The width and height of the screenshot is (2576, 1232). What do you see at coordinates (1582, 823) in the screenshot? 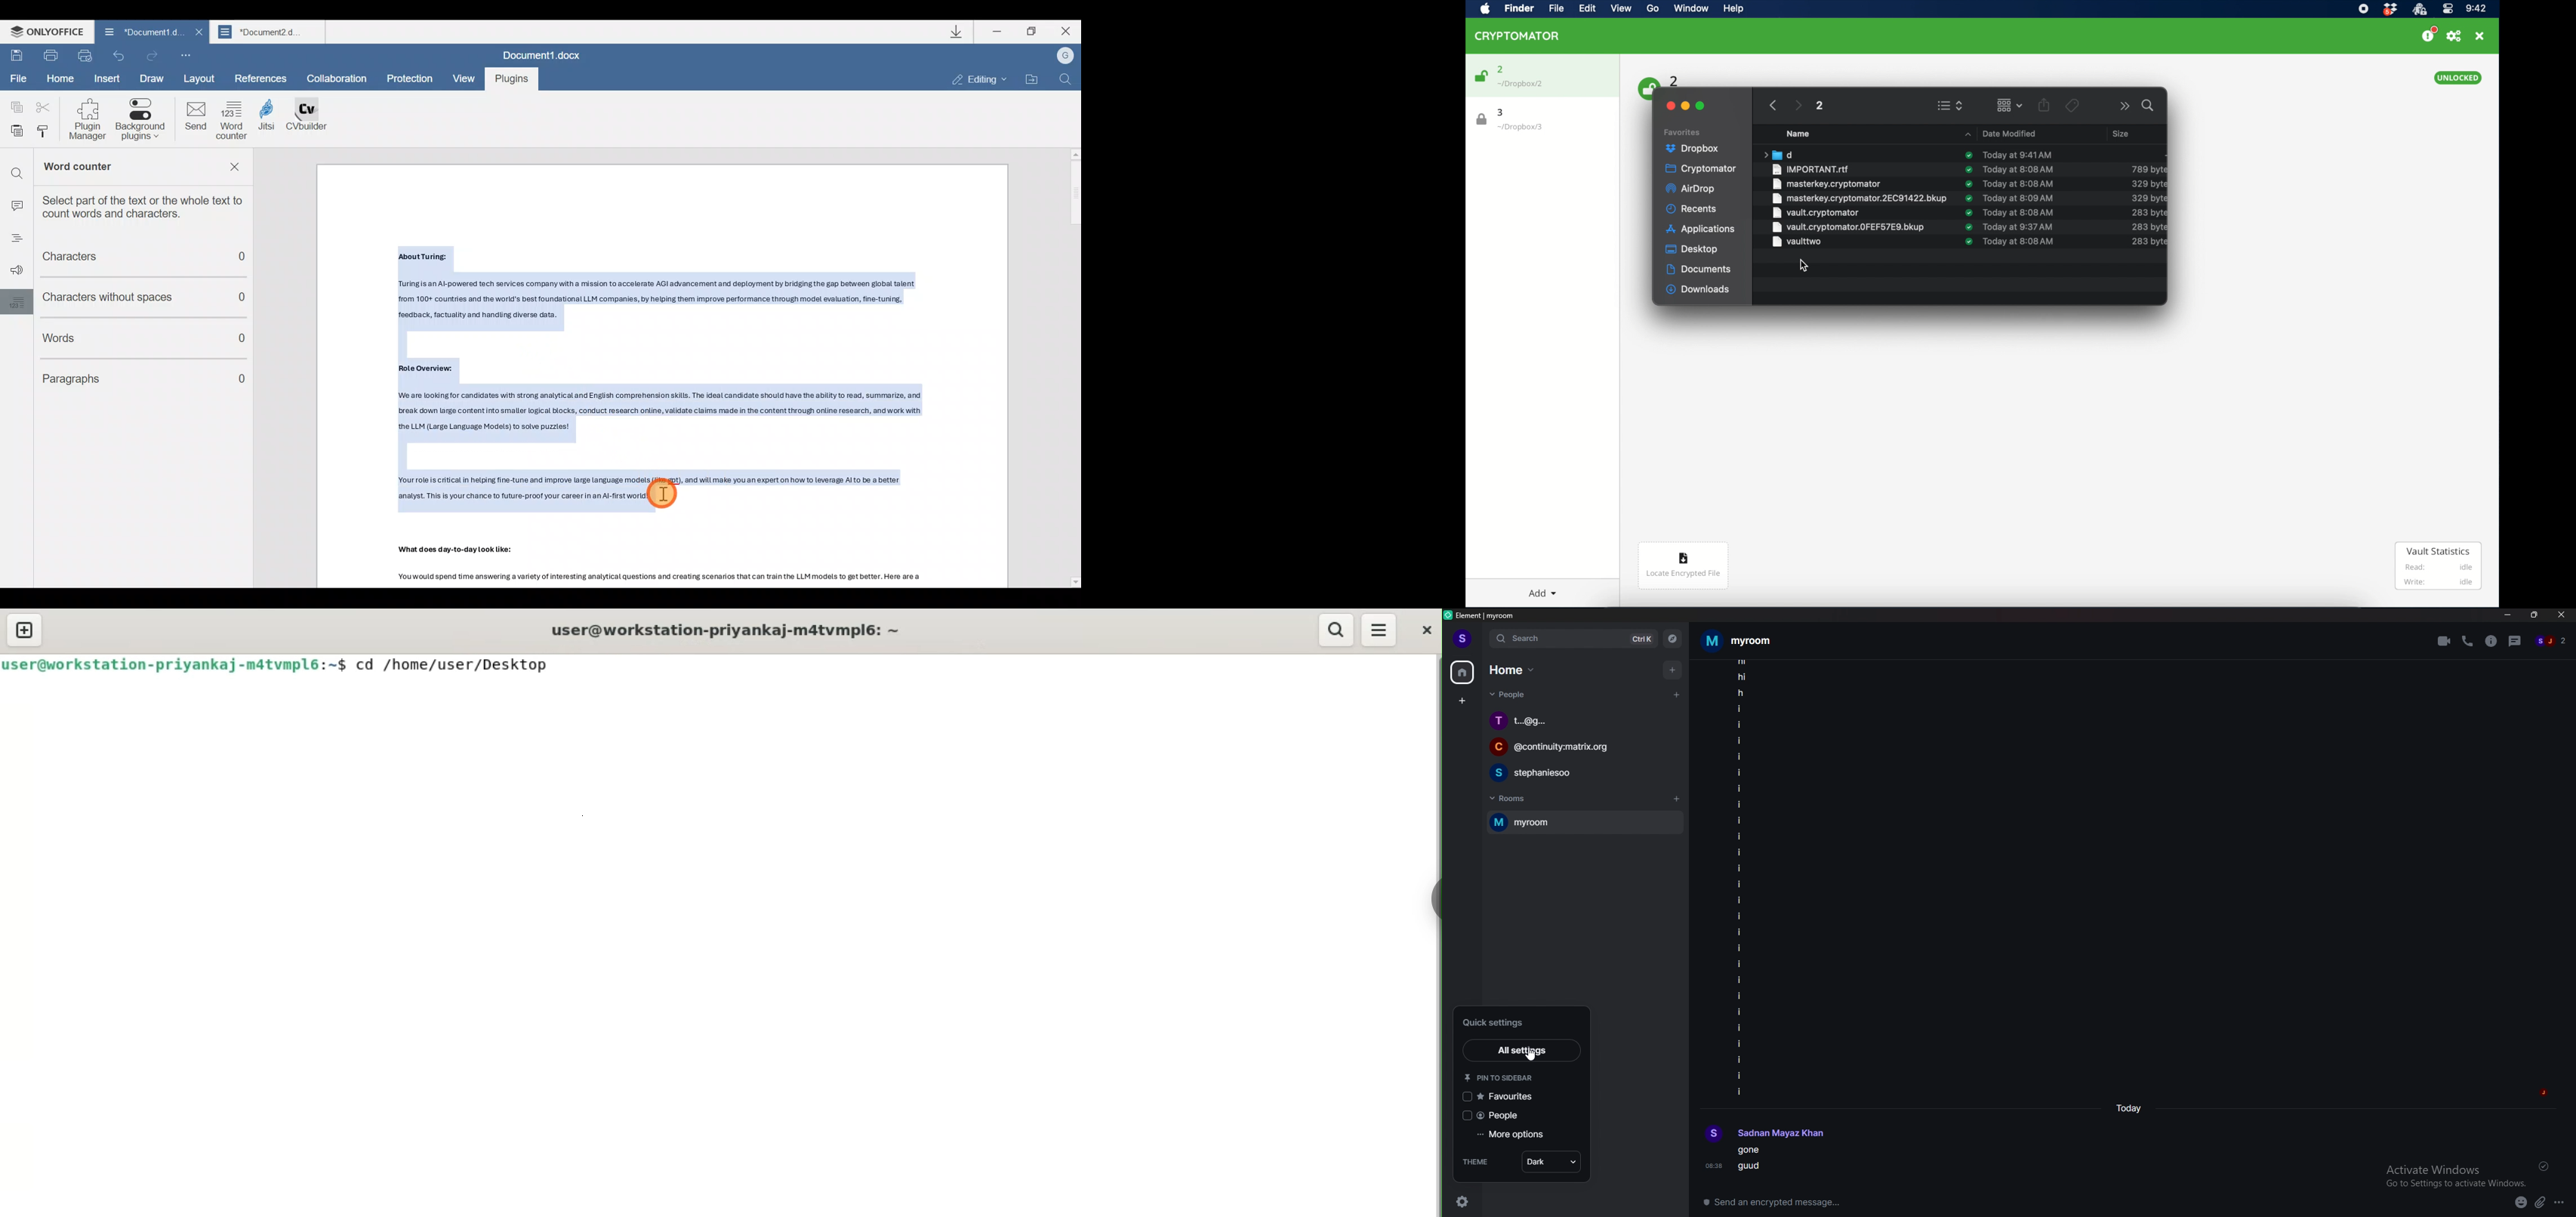
I see `room` at bounding box center [1582, 823].